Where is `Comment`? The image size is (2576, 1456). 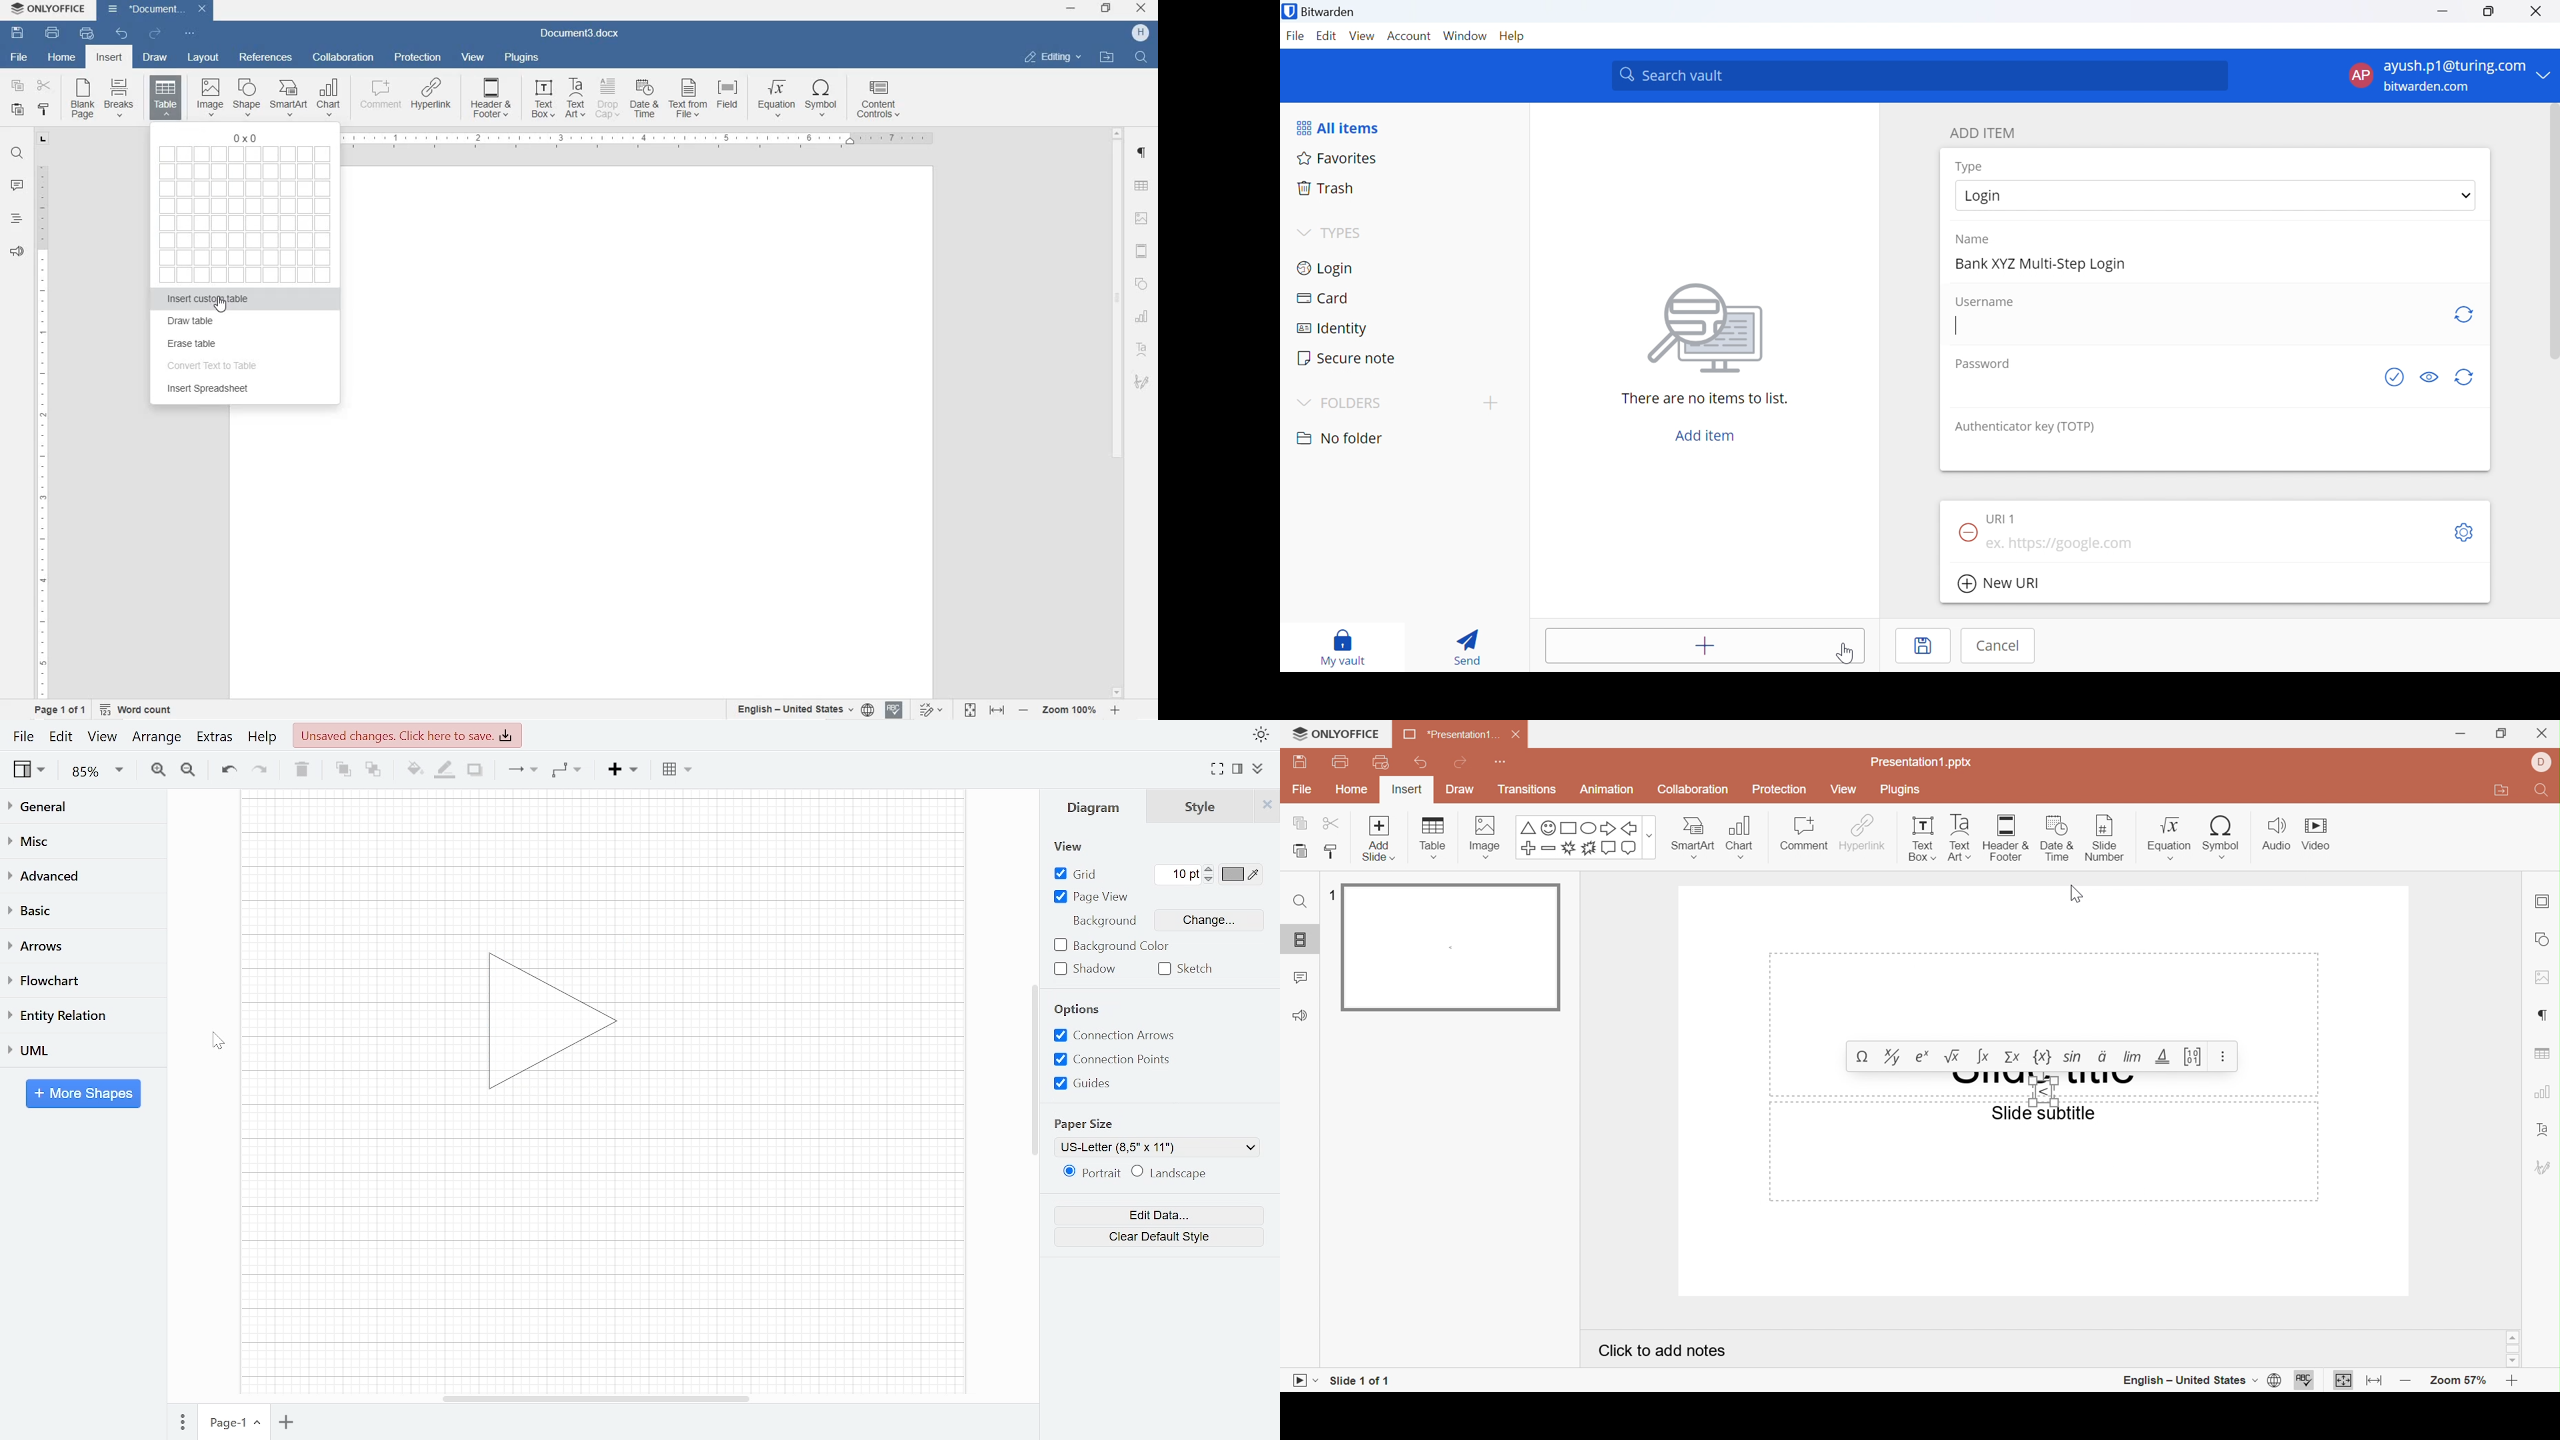 Comment is located at coordinates (1804, 835).